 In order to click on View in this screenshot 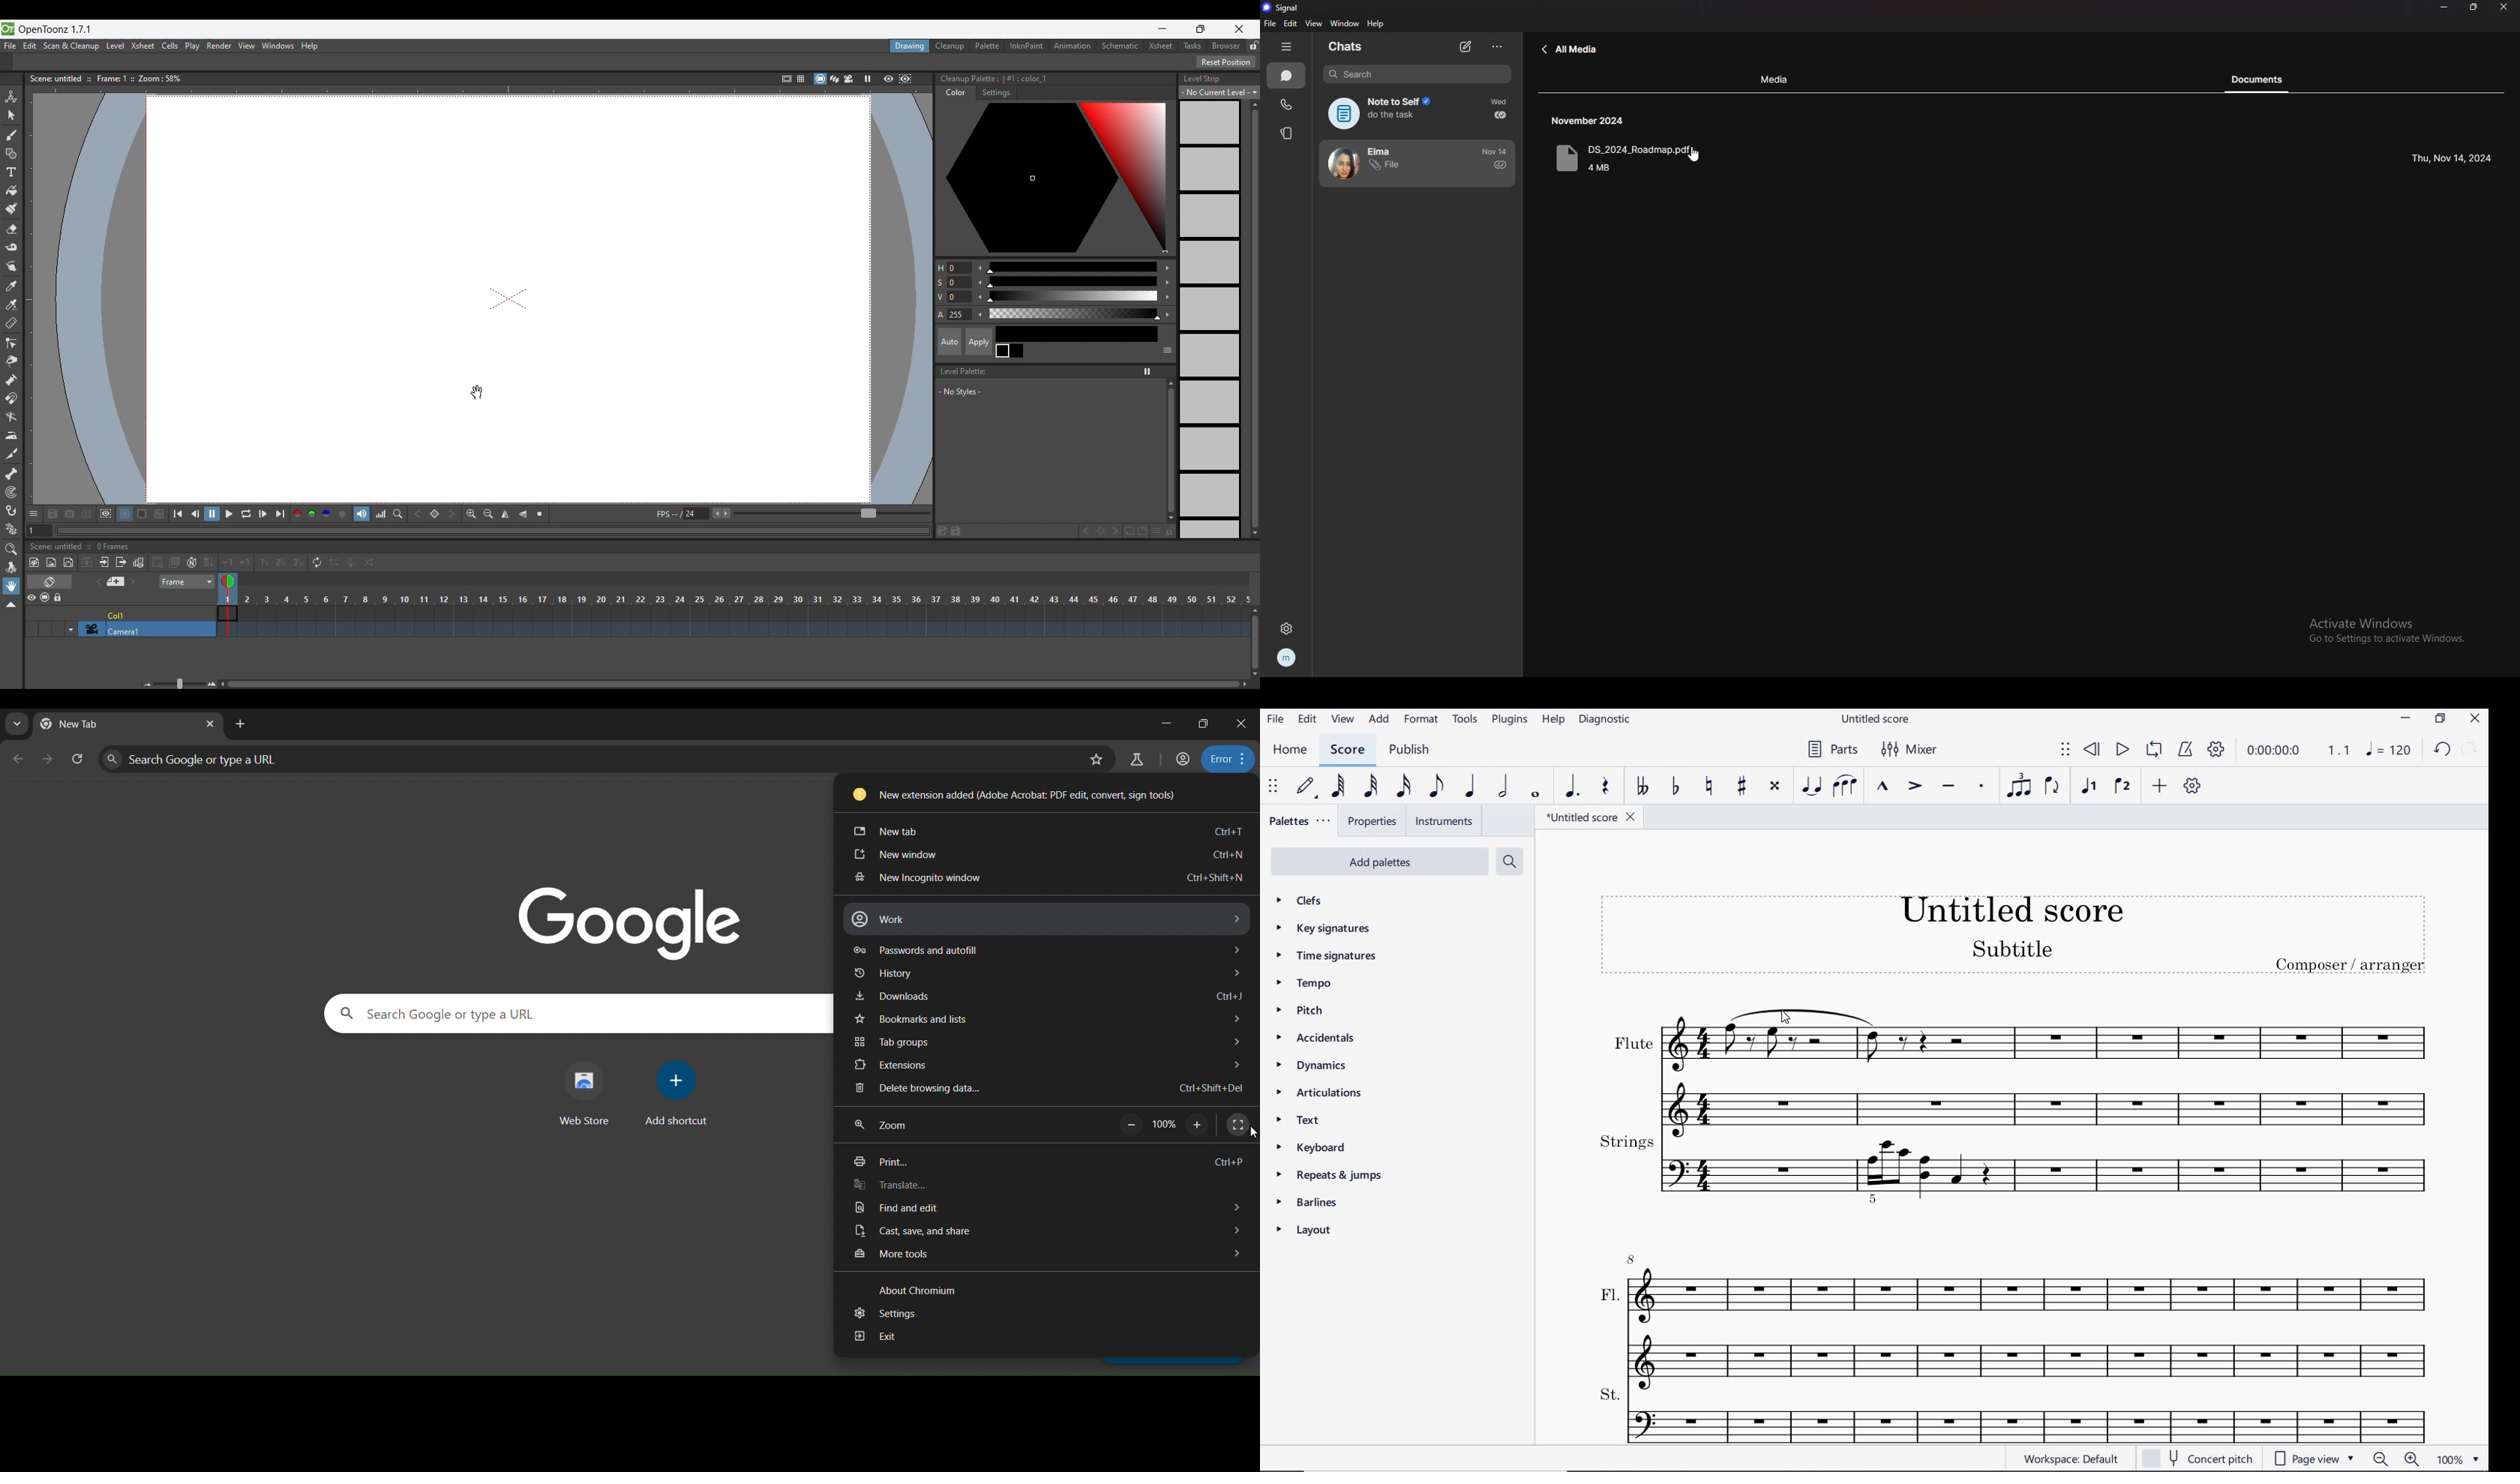, I will do `click(247, 46)`.